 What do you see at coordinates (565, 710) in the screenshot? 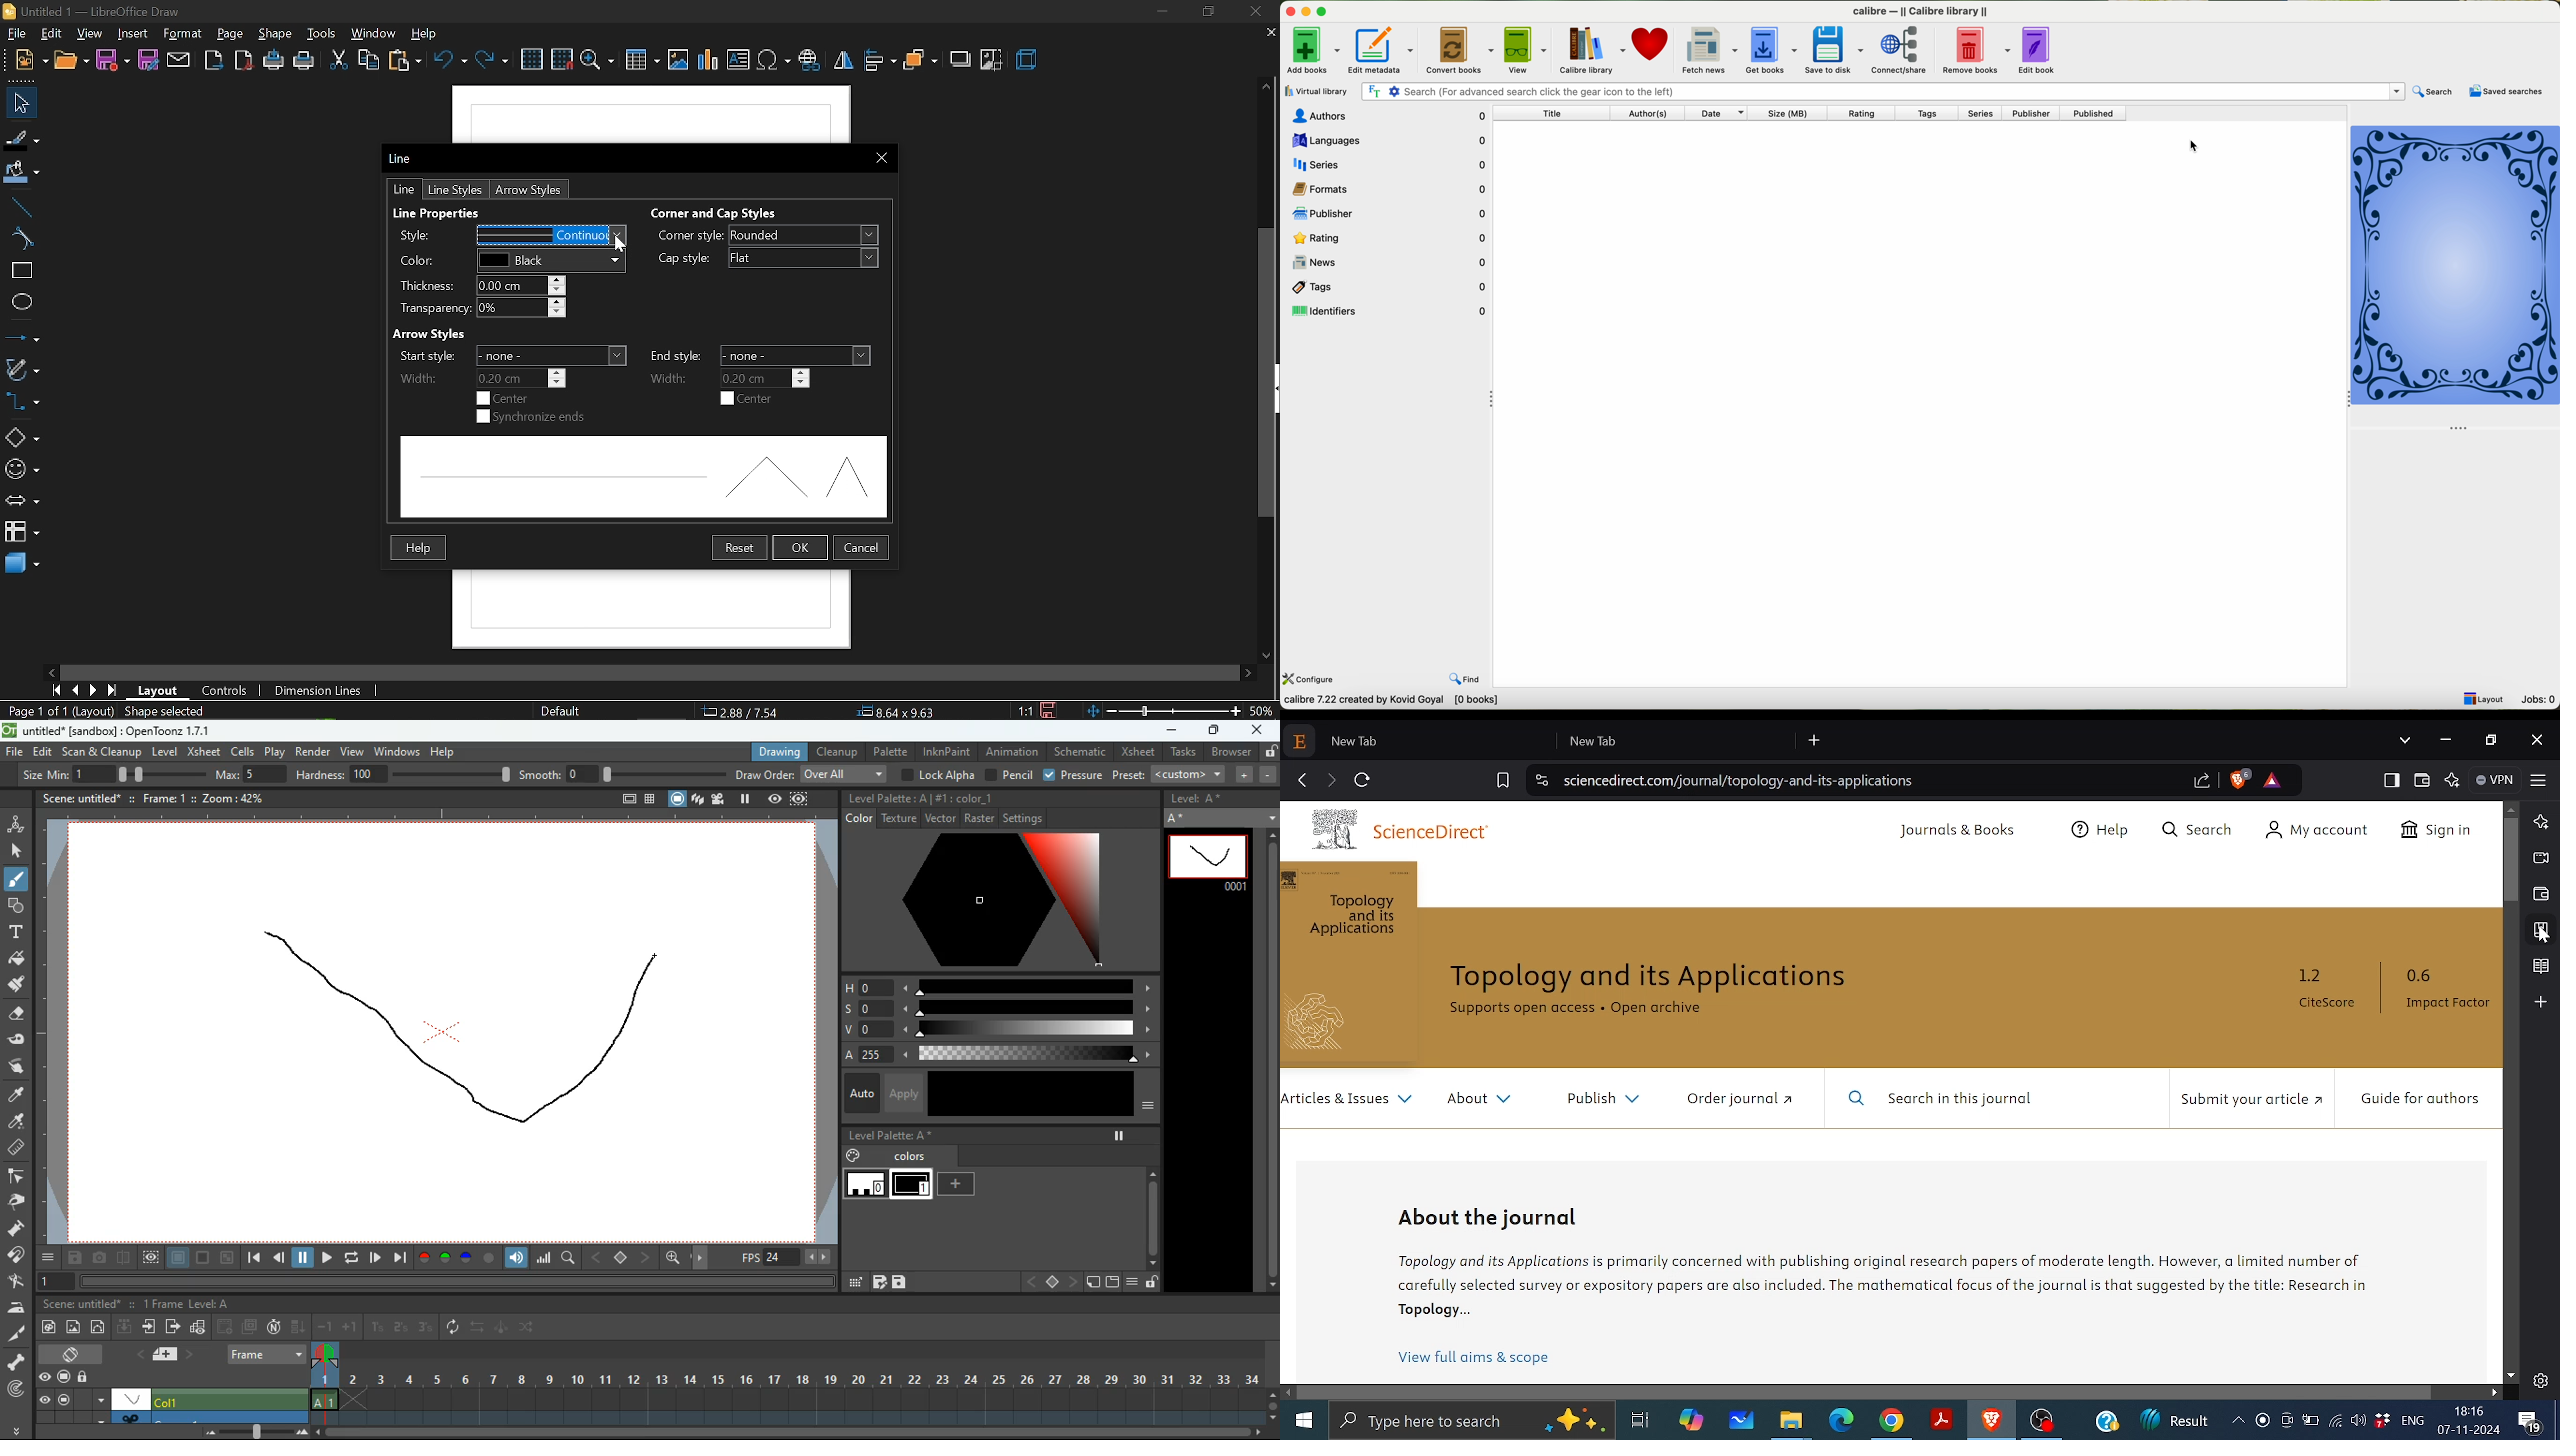
I see `page style (Default)` at bounding box center [565, 710].